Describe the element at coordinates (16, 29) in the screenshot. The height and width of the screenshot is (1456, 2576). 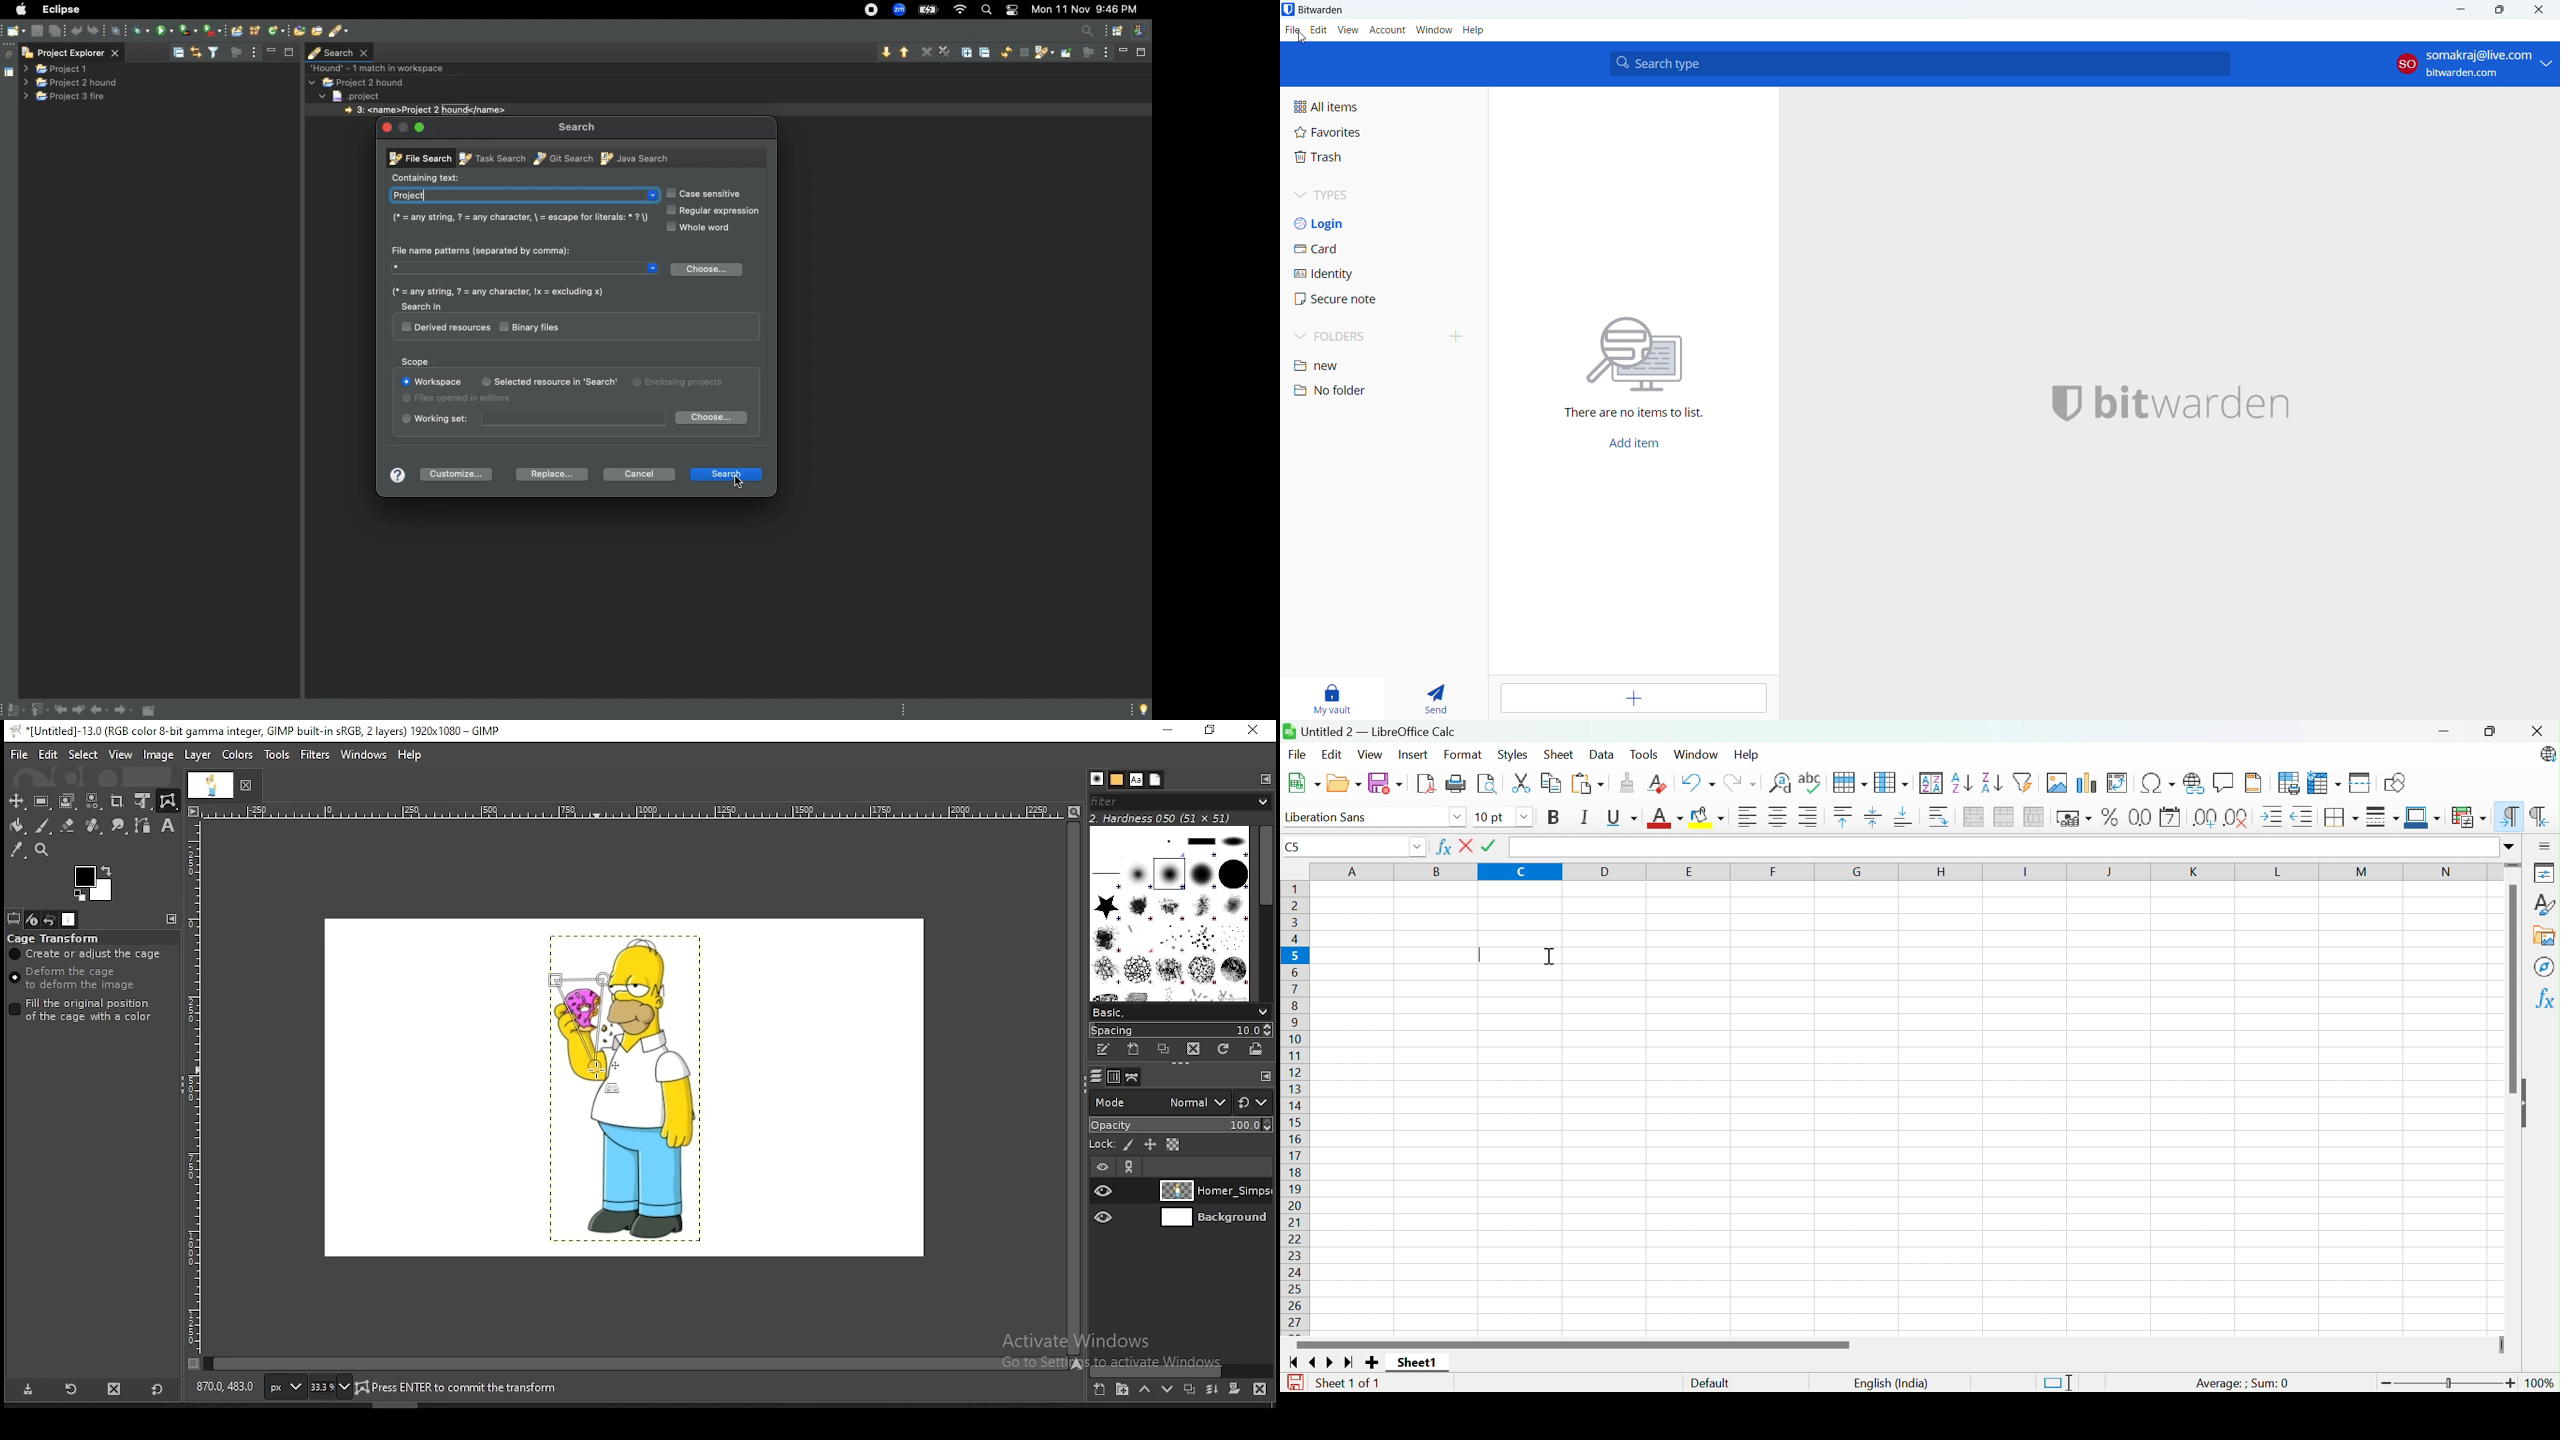
I see `new` at that location.